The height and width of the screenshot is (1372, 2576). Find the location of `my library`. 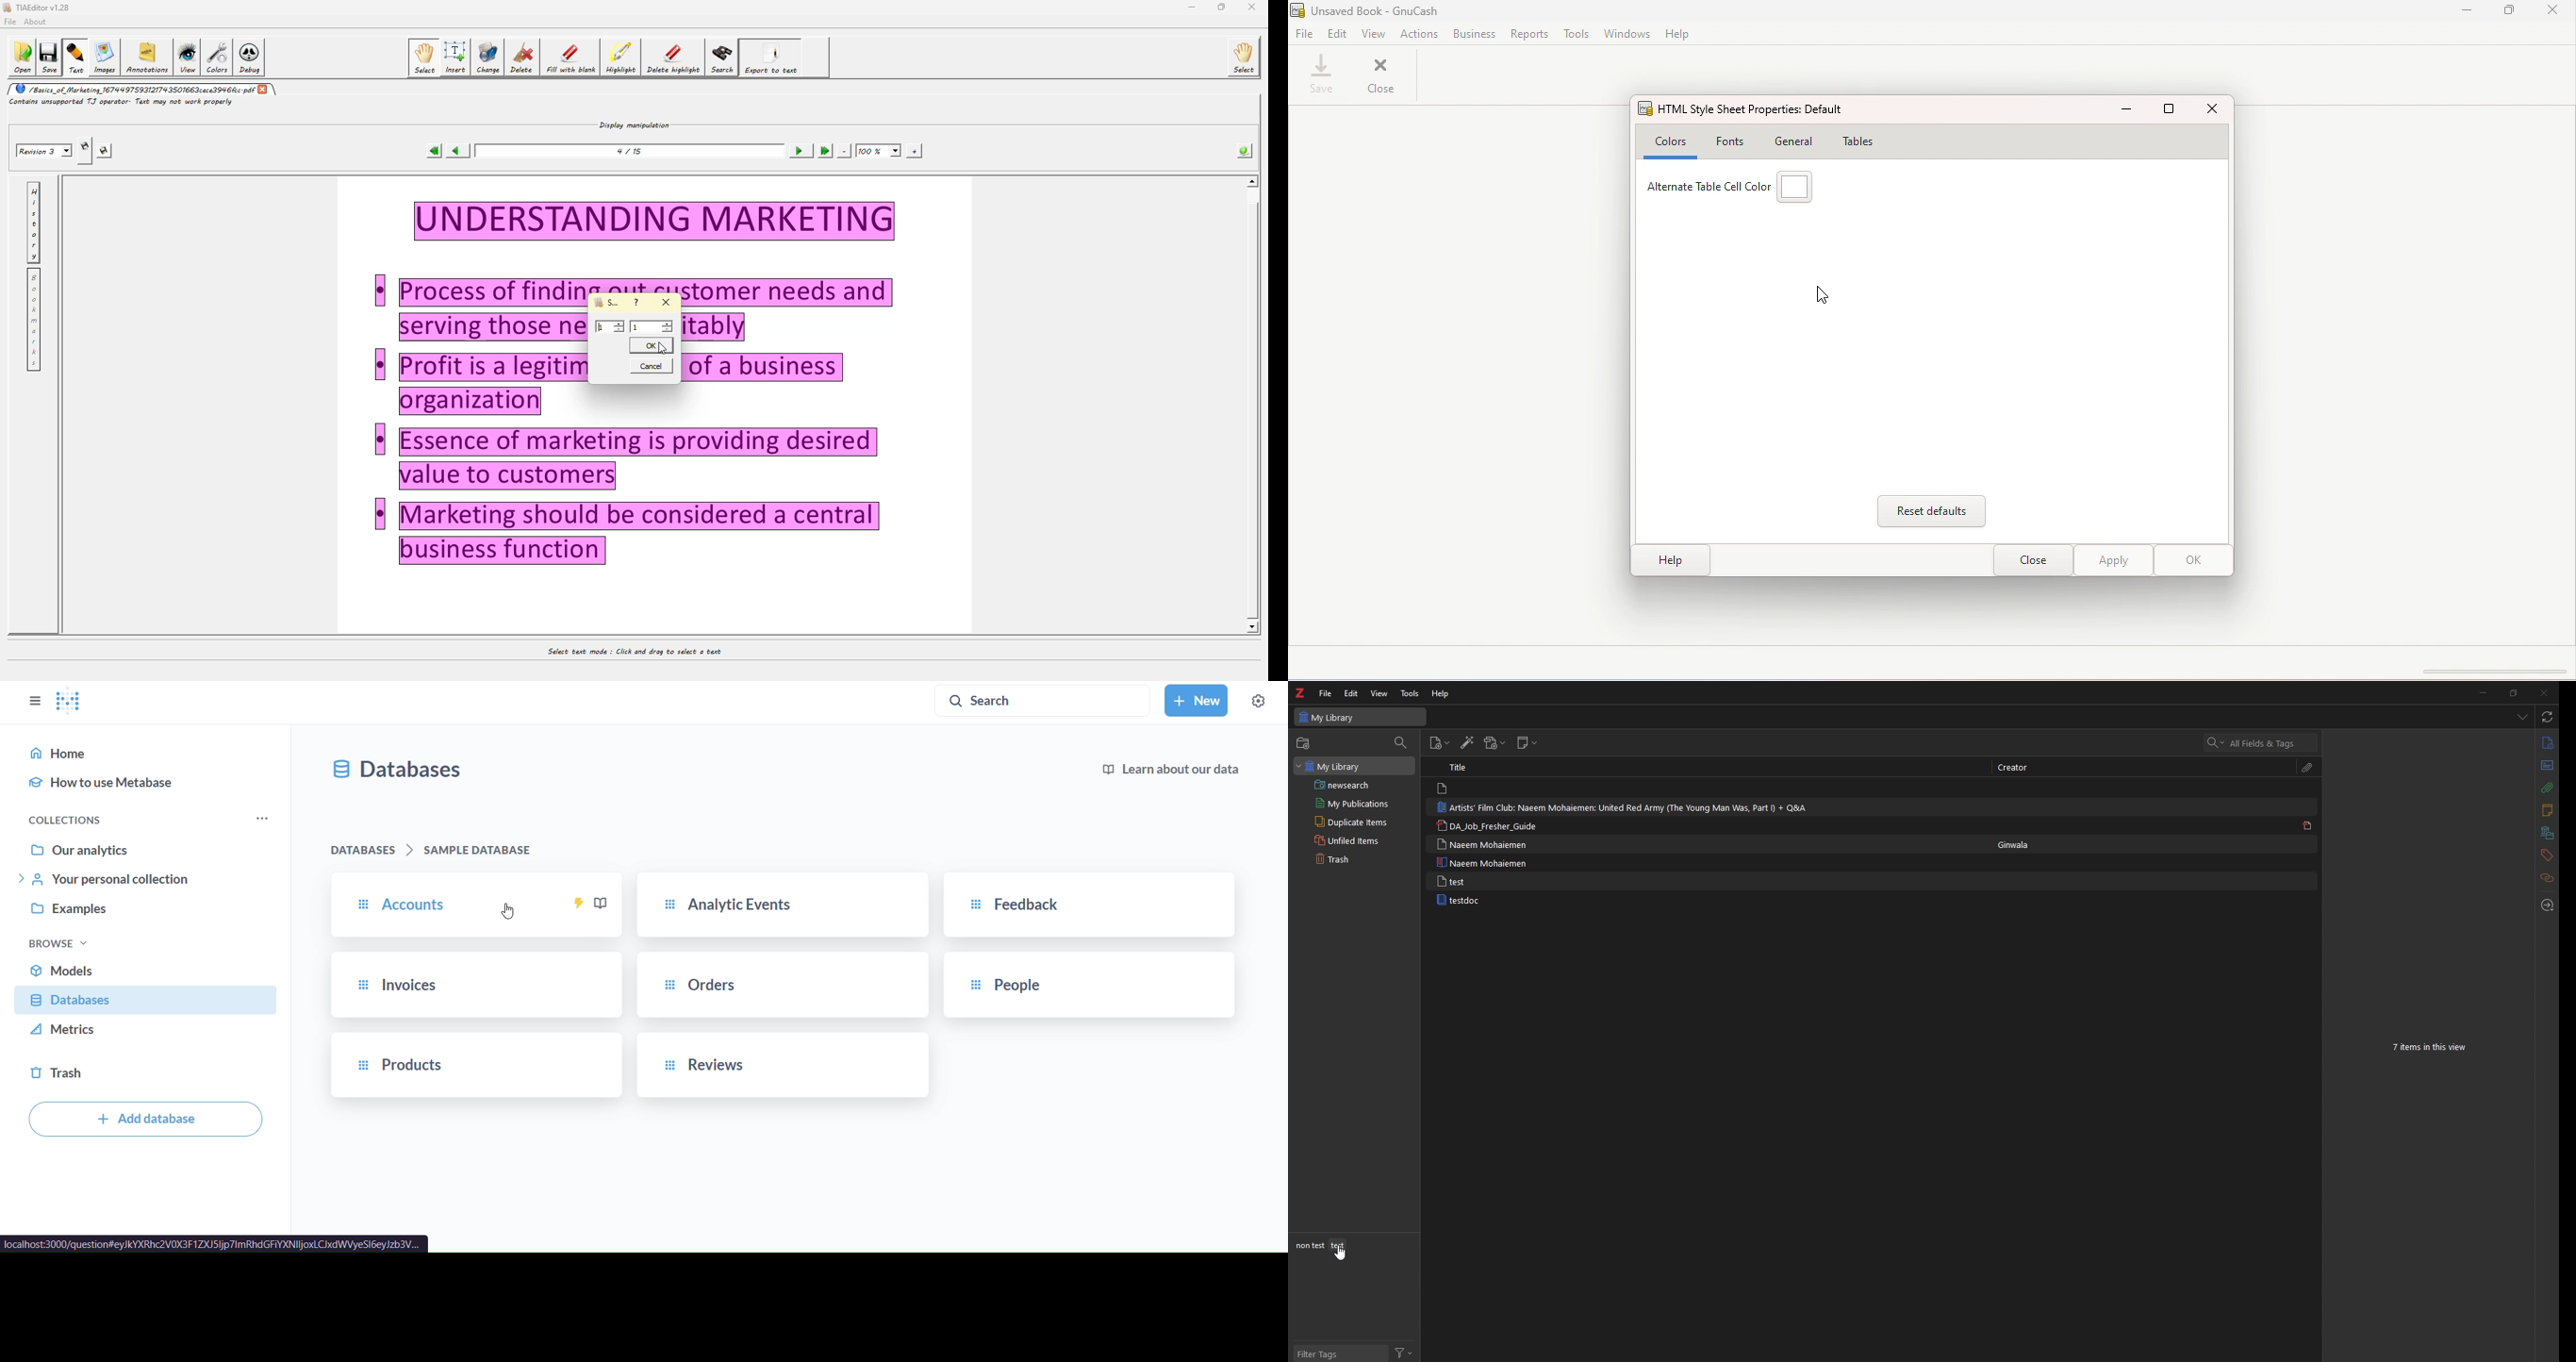

my library is located at coordinates (1360, 716).